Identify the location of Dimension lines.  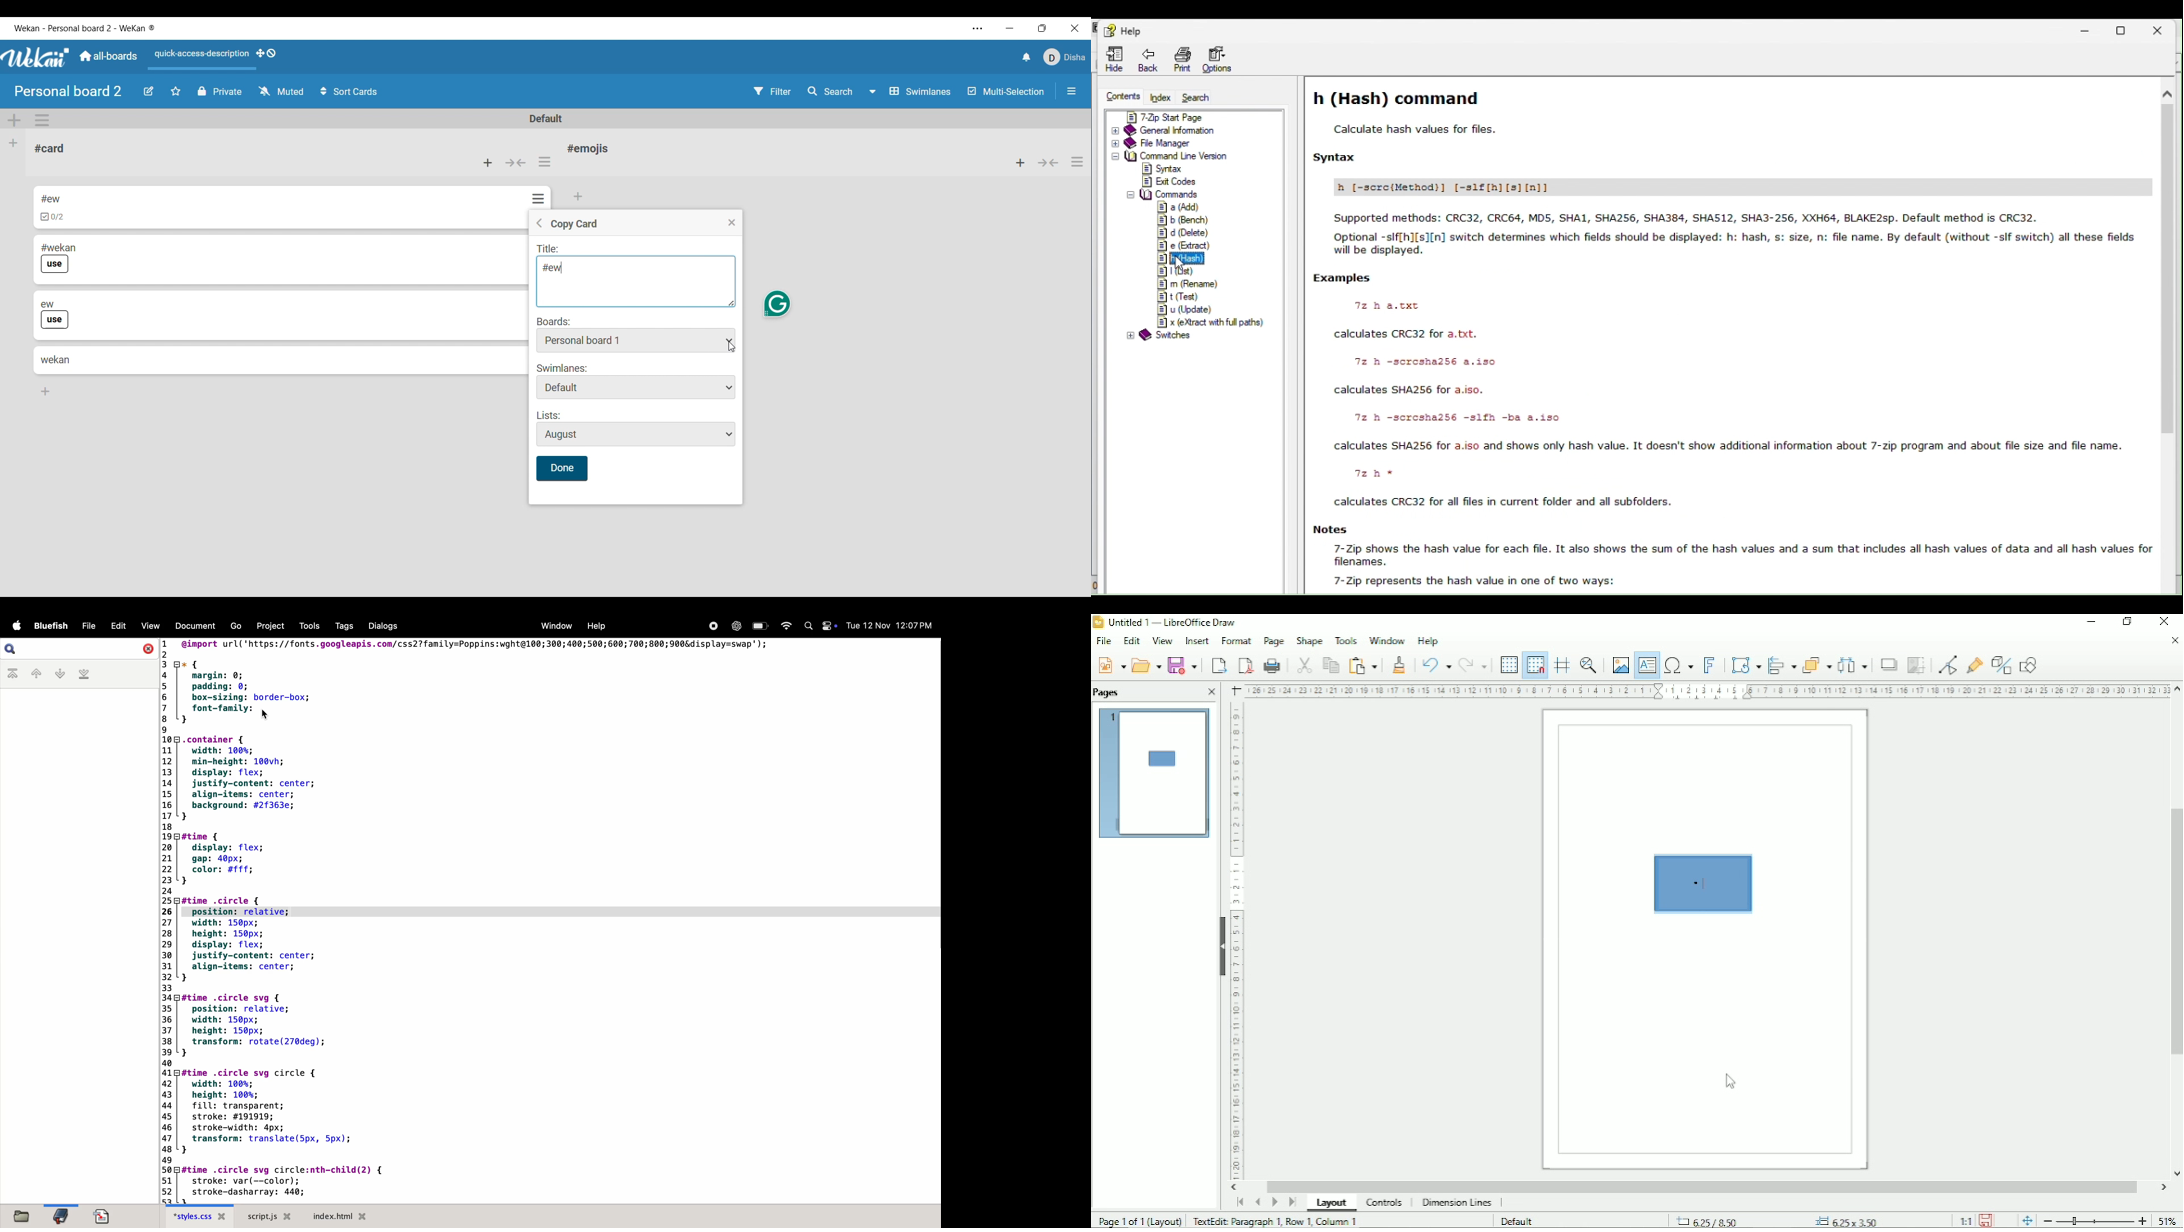
(1456, 1202).